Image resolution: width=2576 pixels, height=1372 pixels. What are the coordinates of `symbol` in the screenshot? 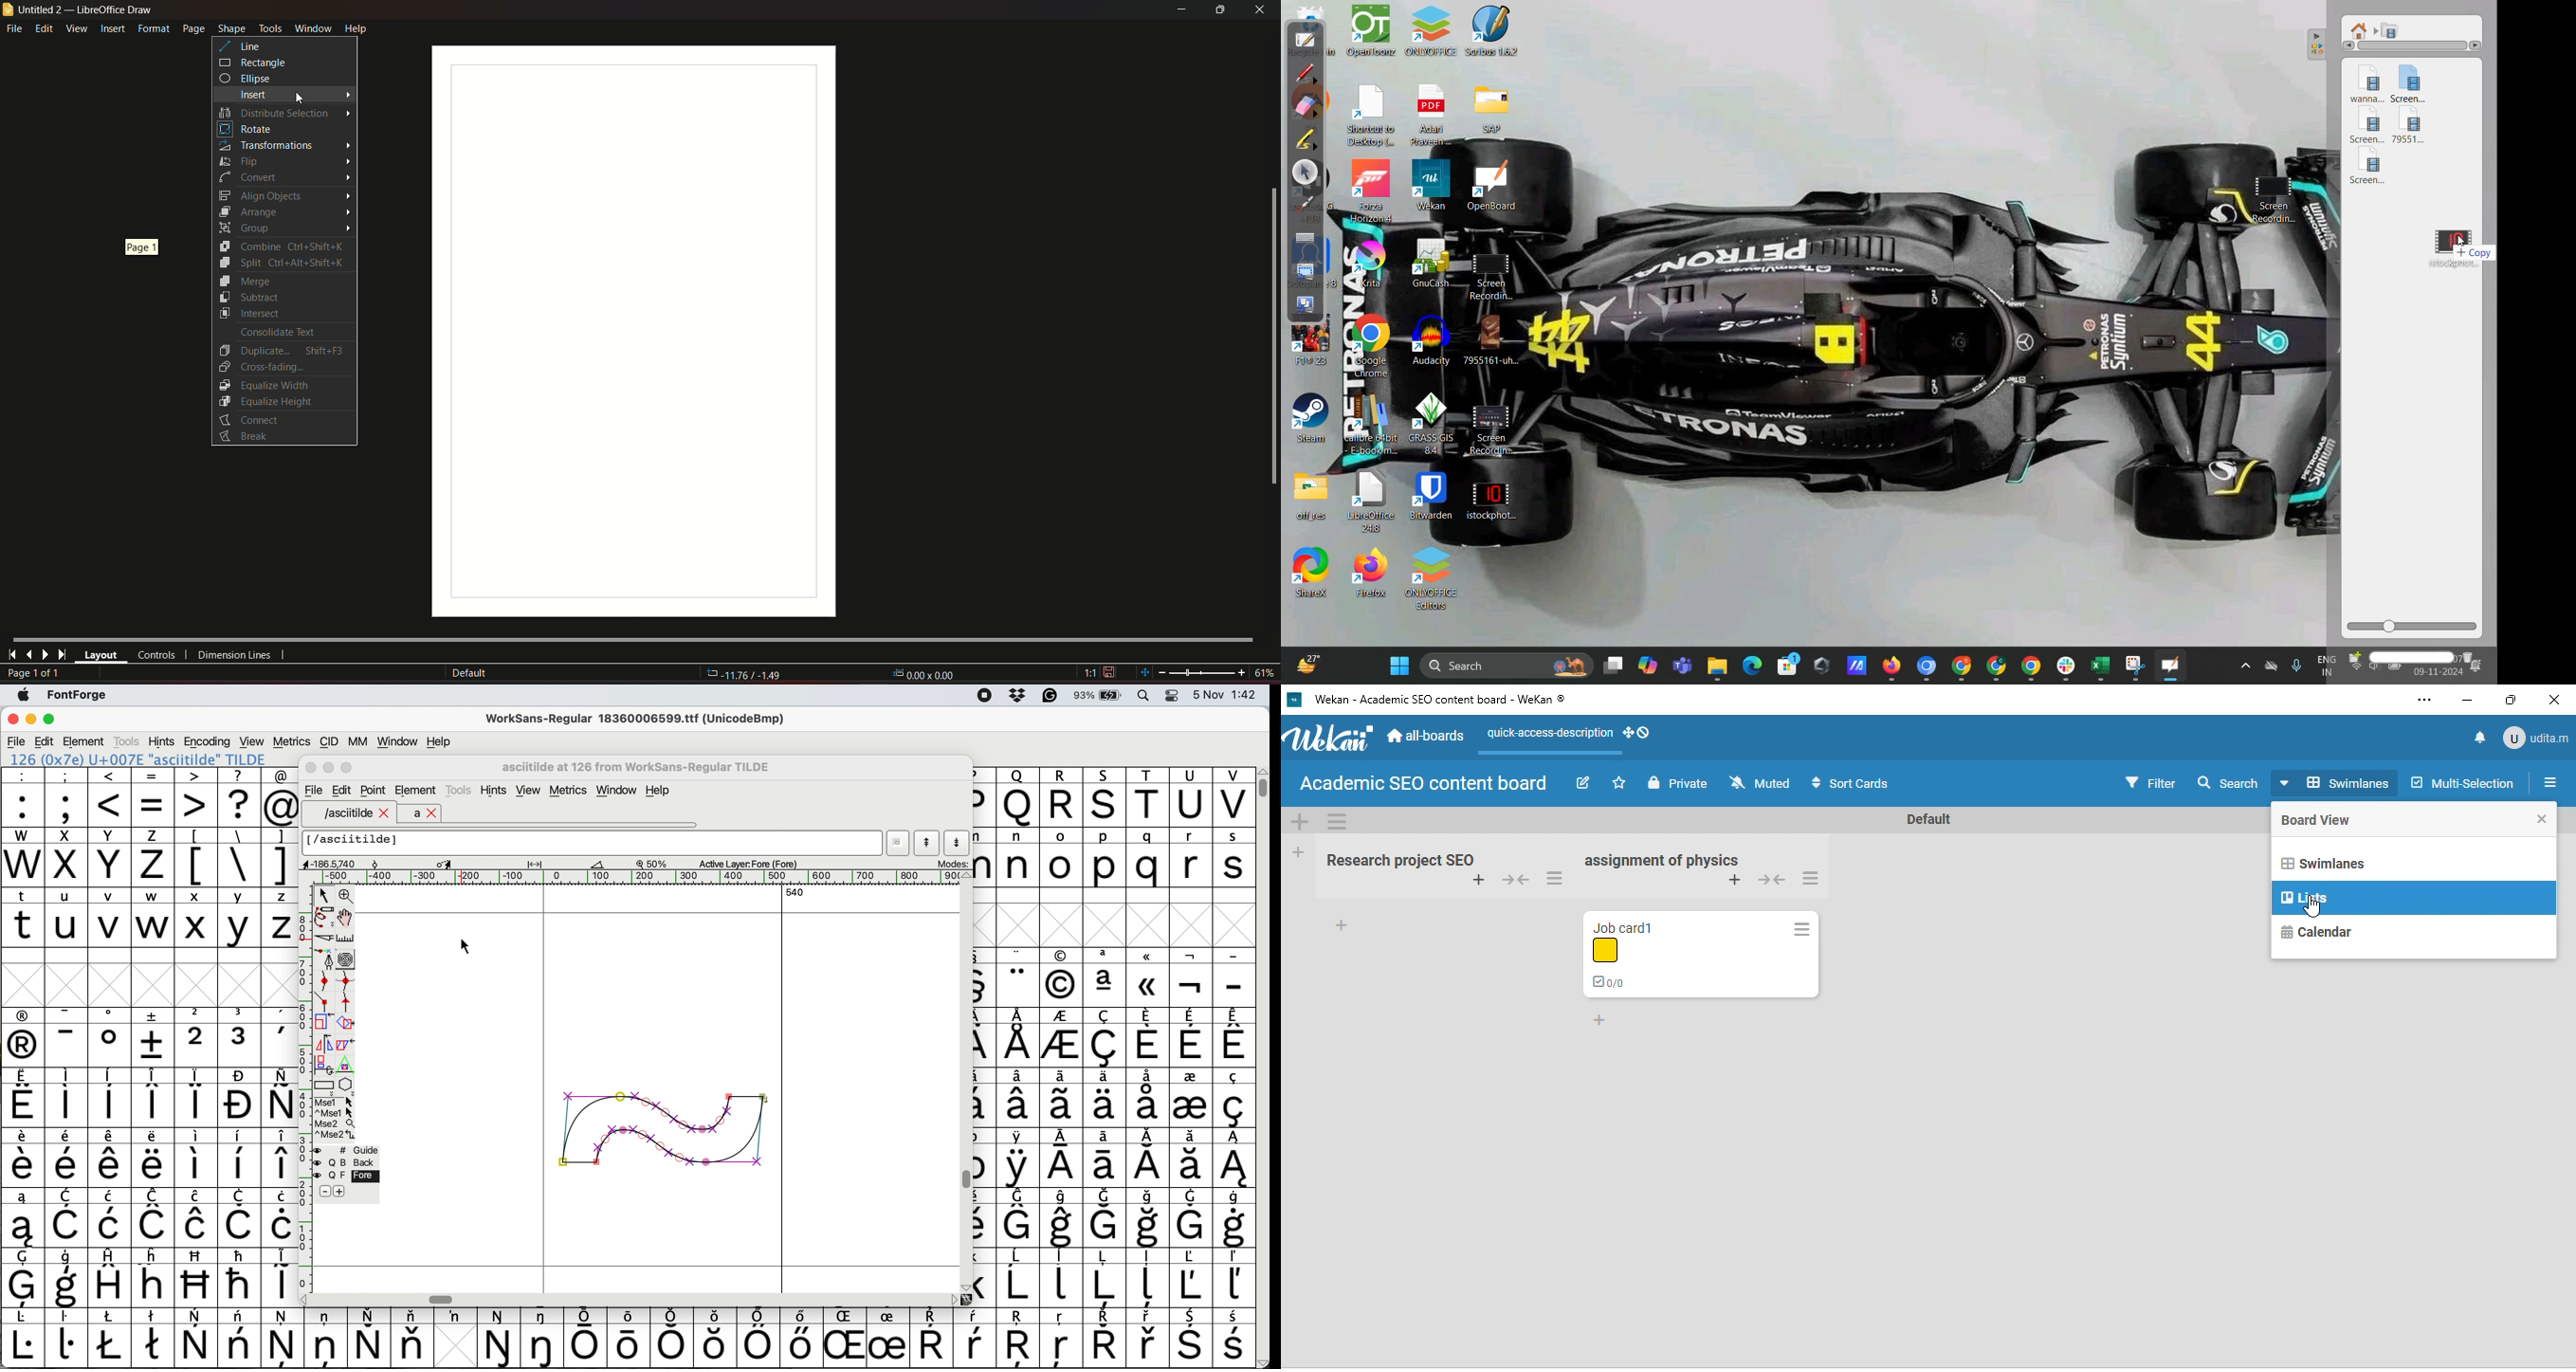 It's located at (632, 1336).